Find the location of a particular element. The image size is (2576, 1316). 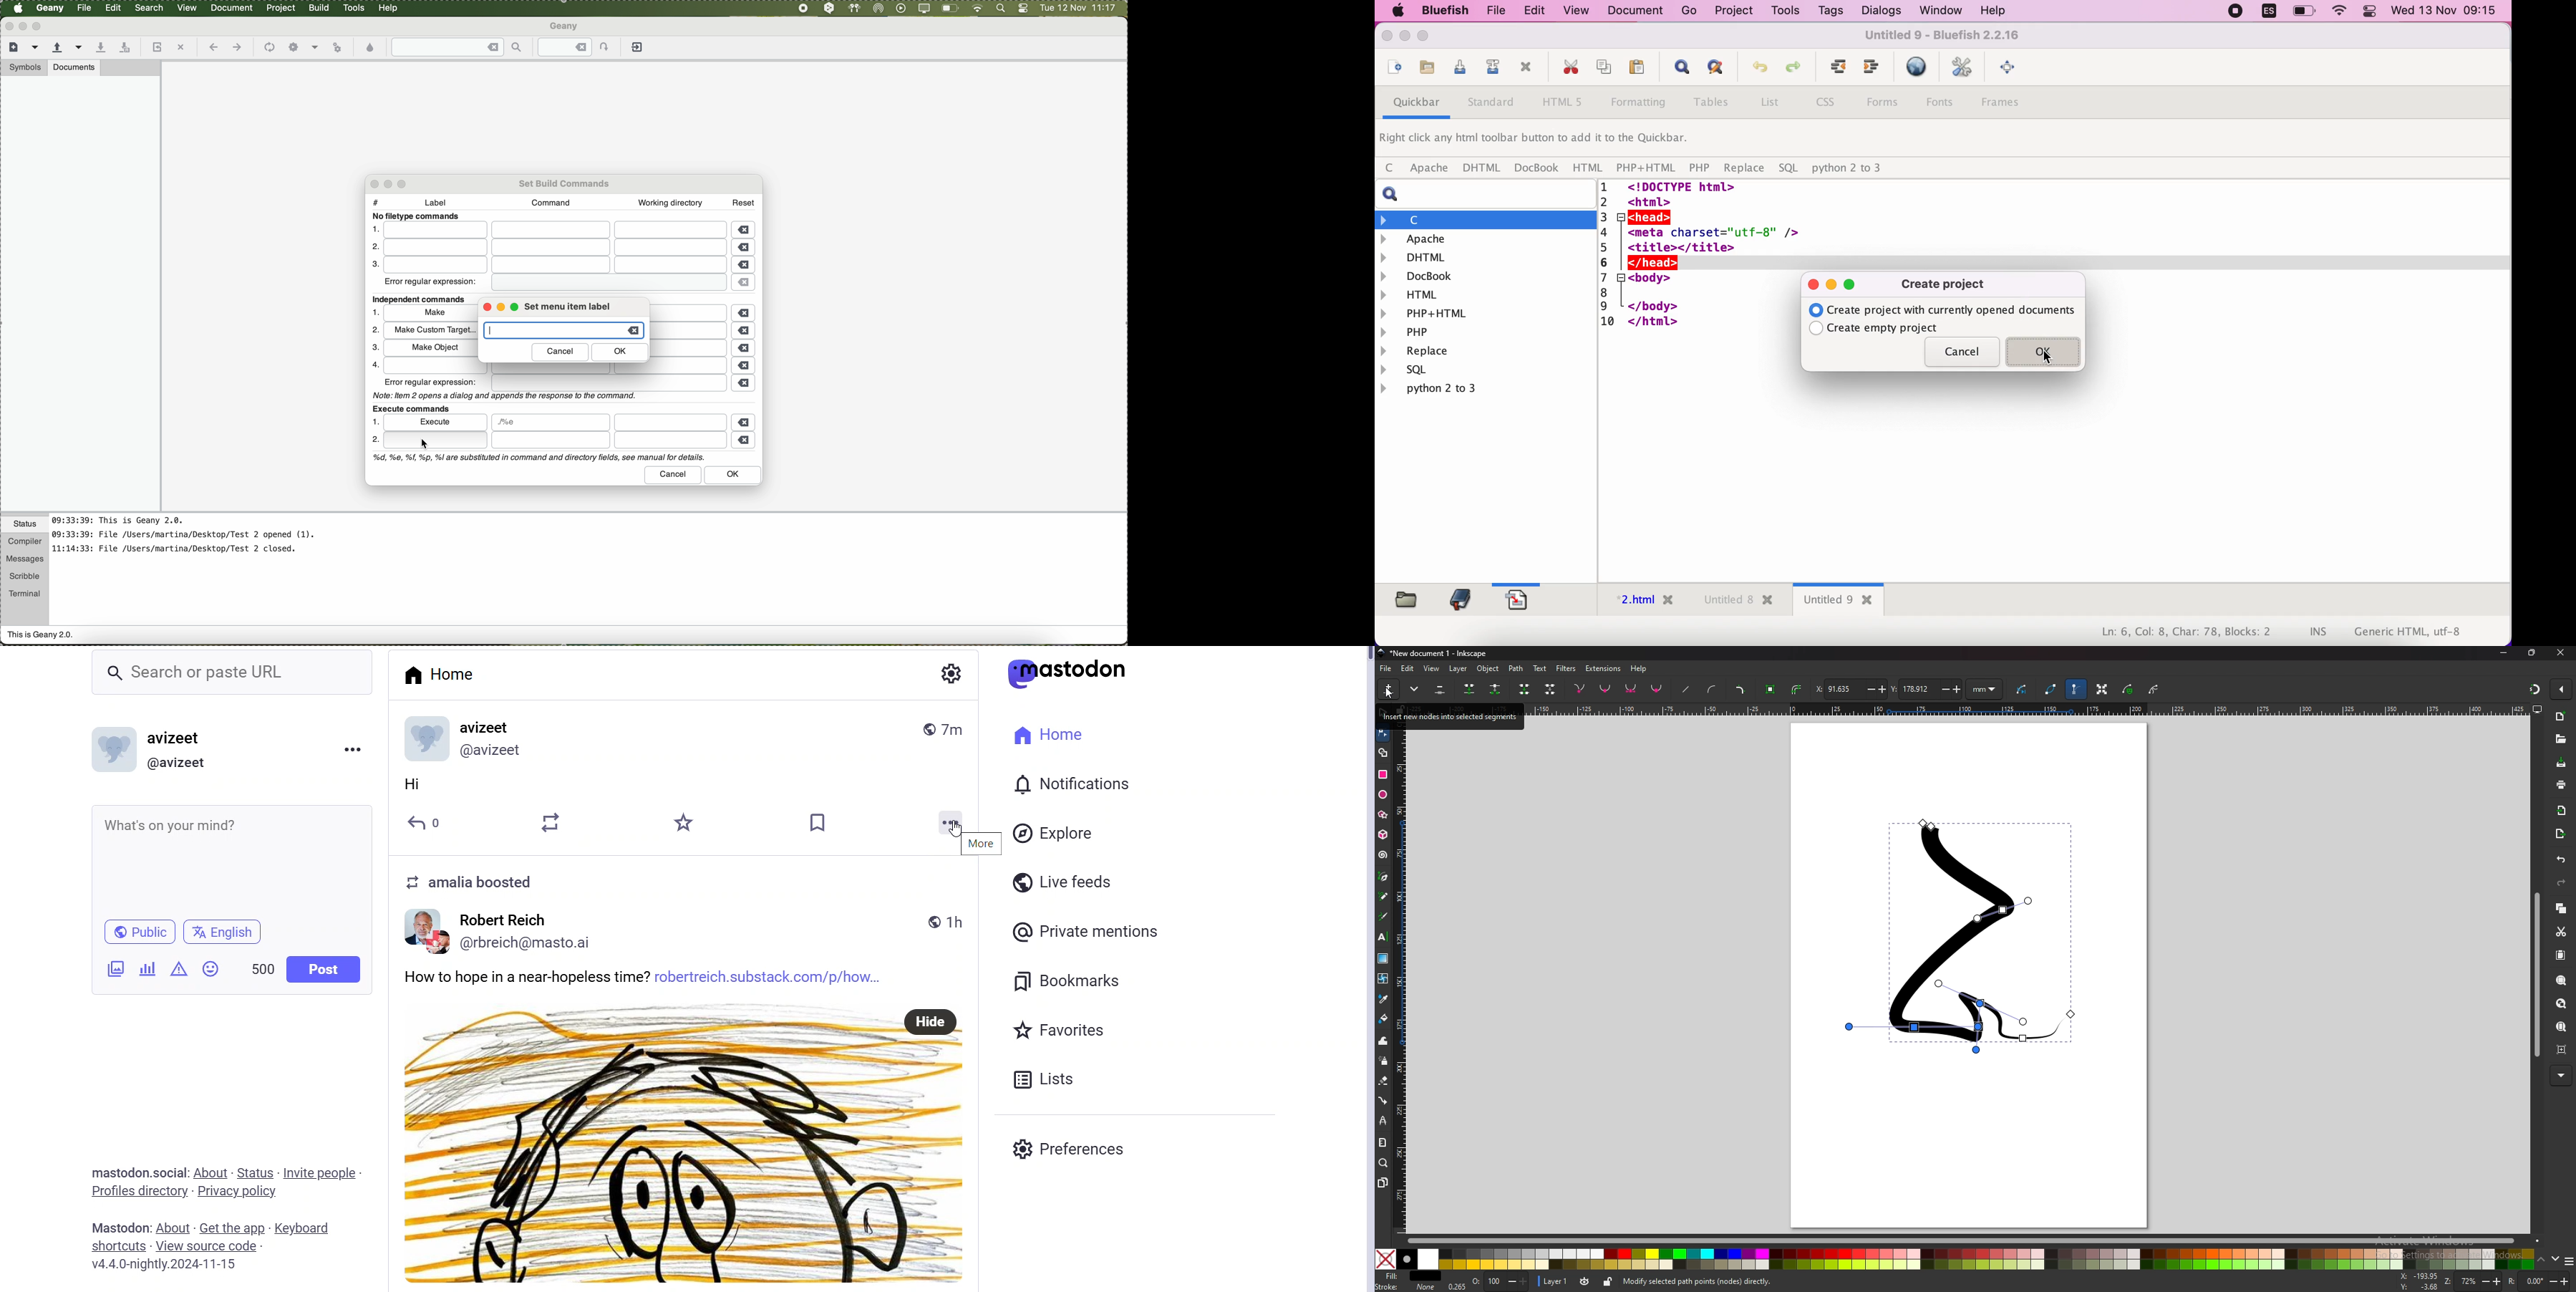

Username and Profile Picture is located at coordinates (507, 935).